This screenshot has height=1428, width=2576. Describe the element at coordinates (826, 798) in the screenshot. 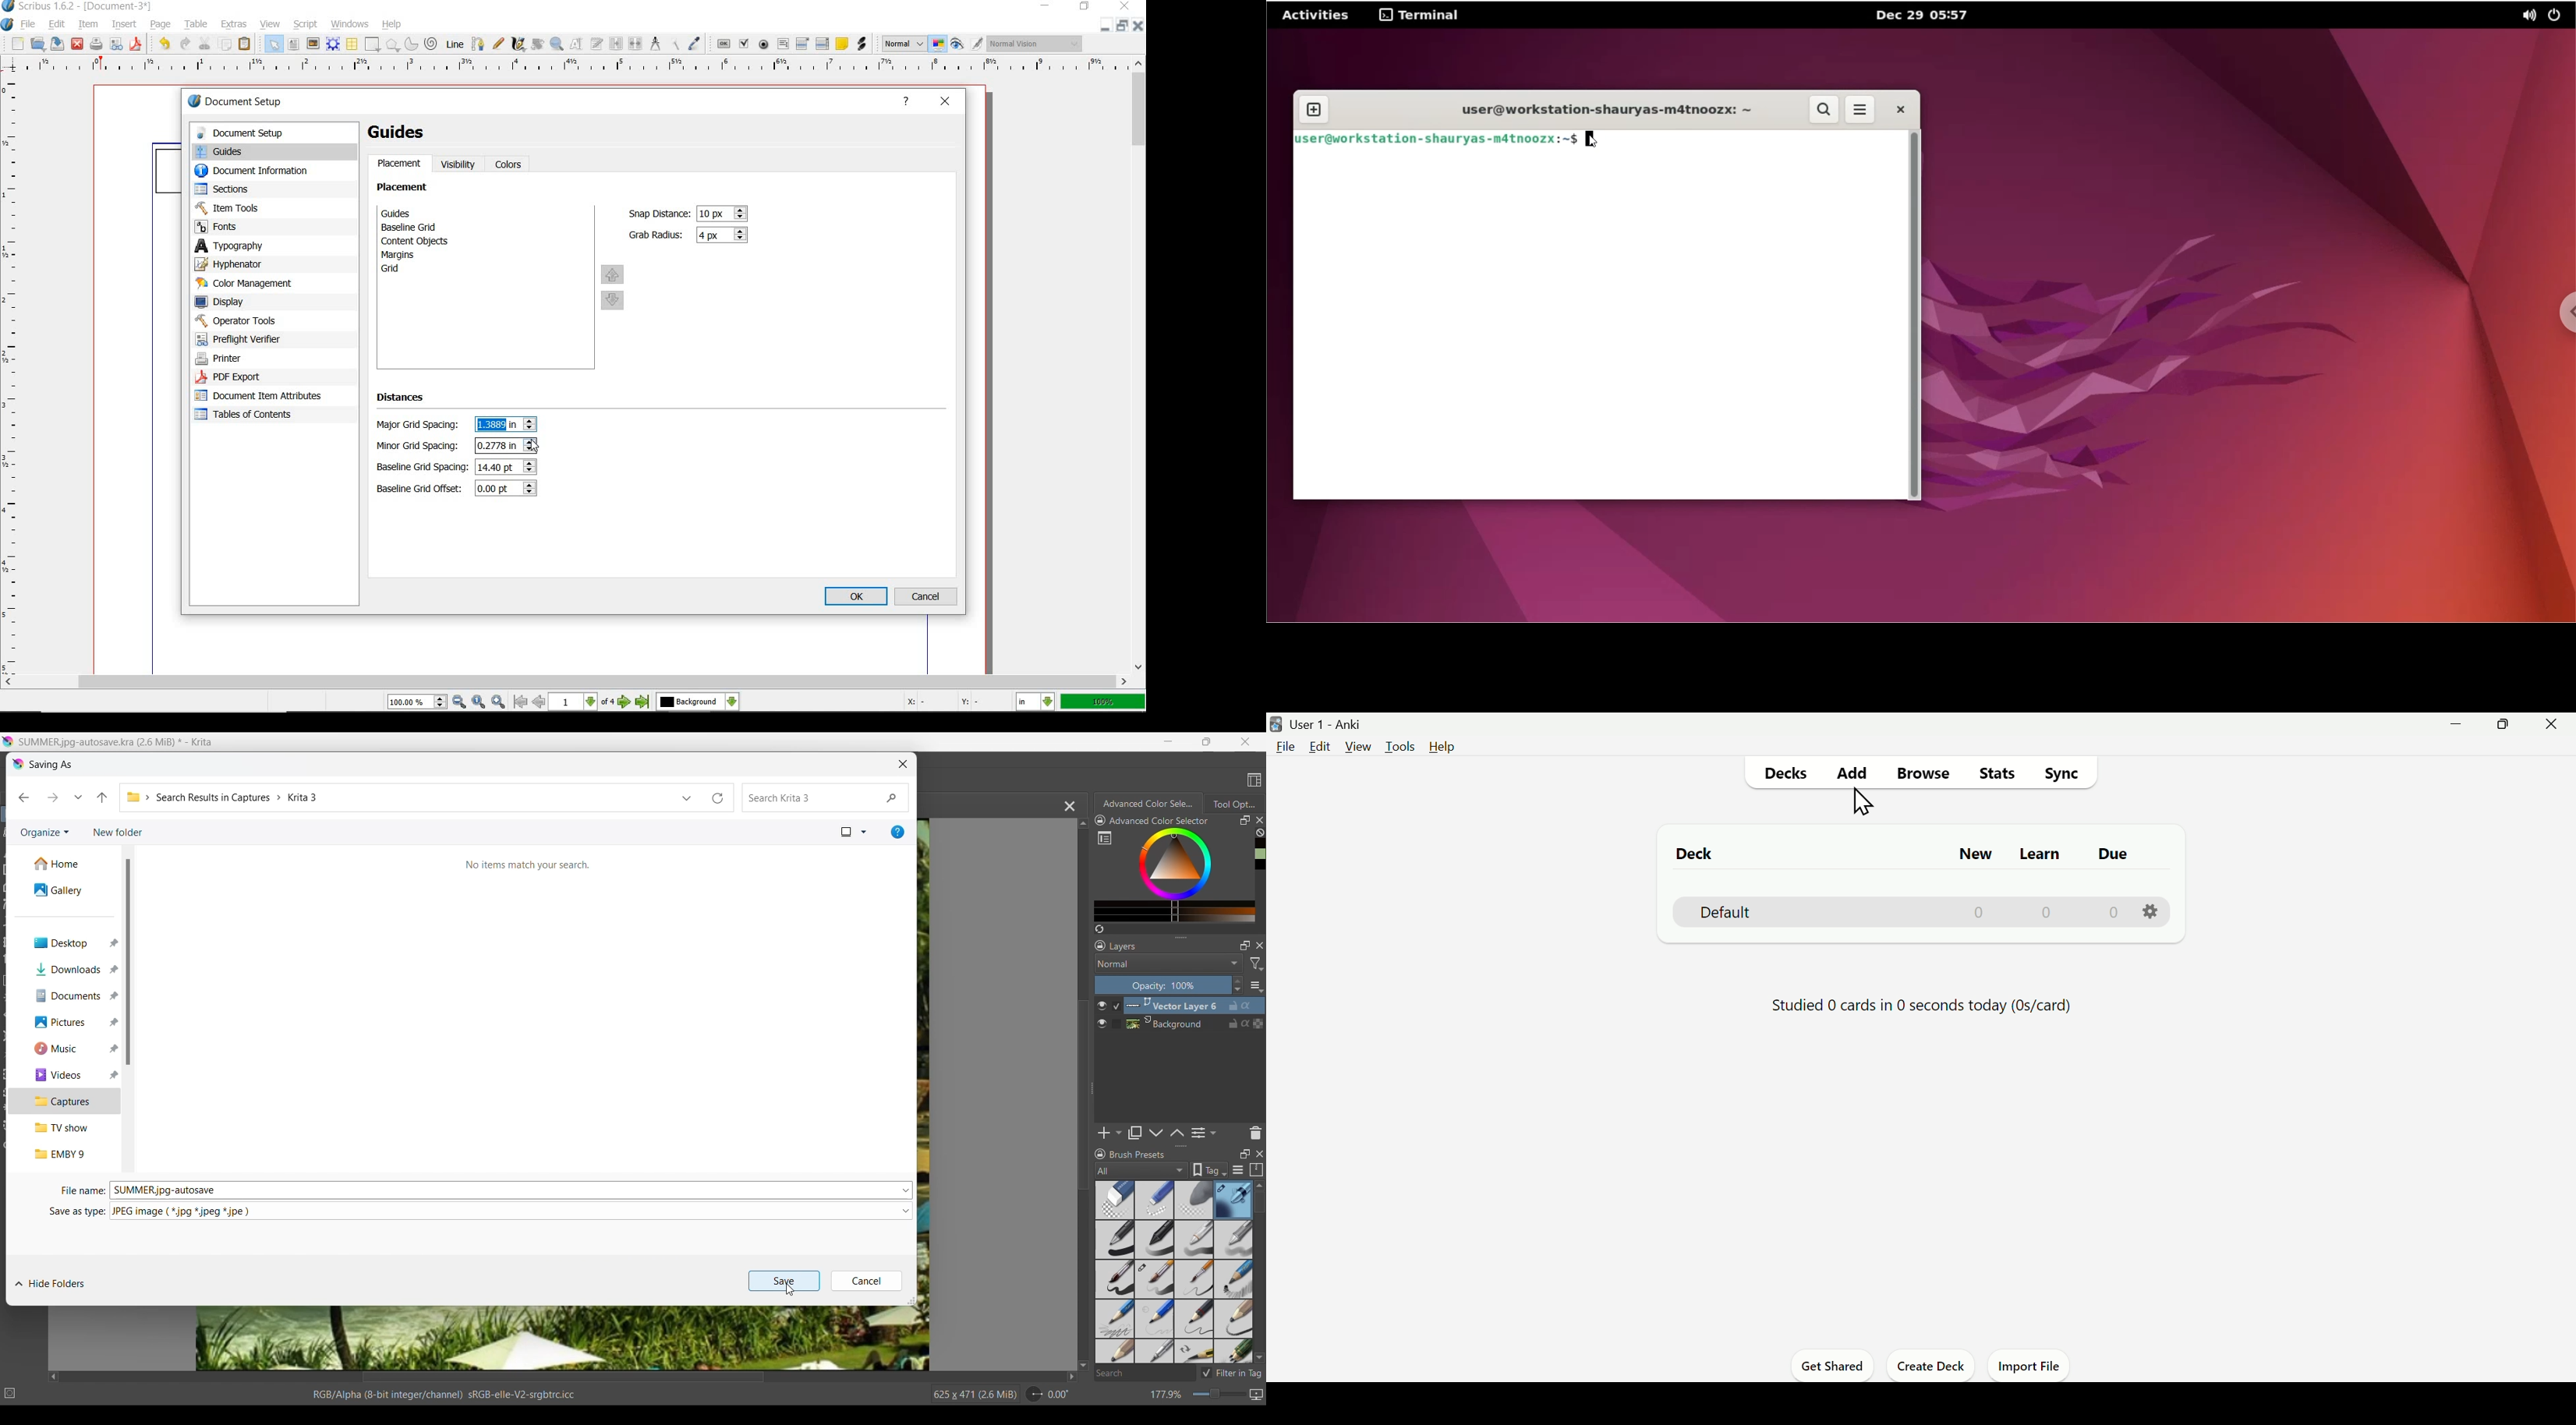

I see `Quick search` at that location.